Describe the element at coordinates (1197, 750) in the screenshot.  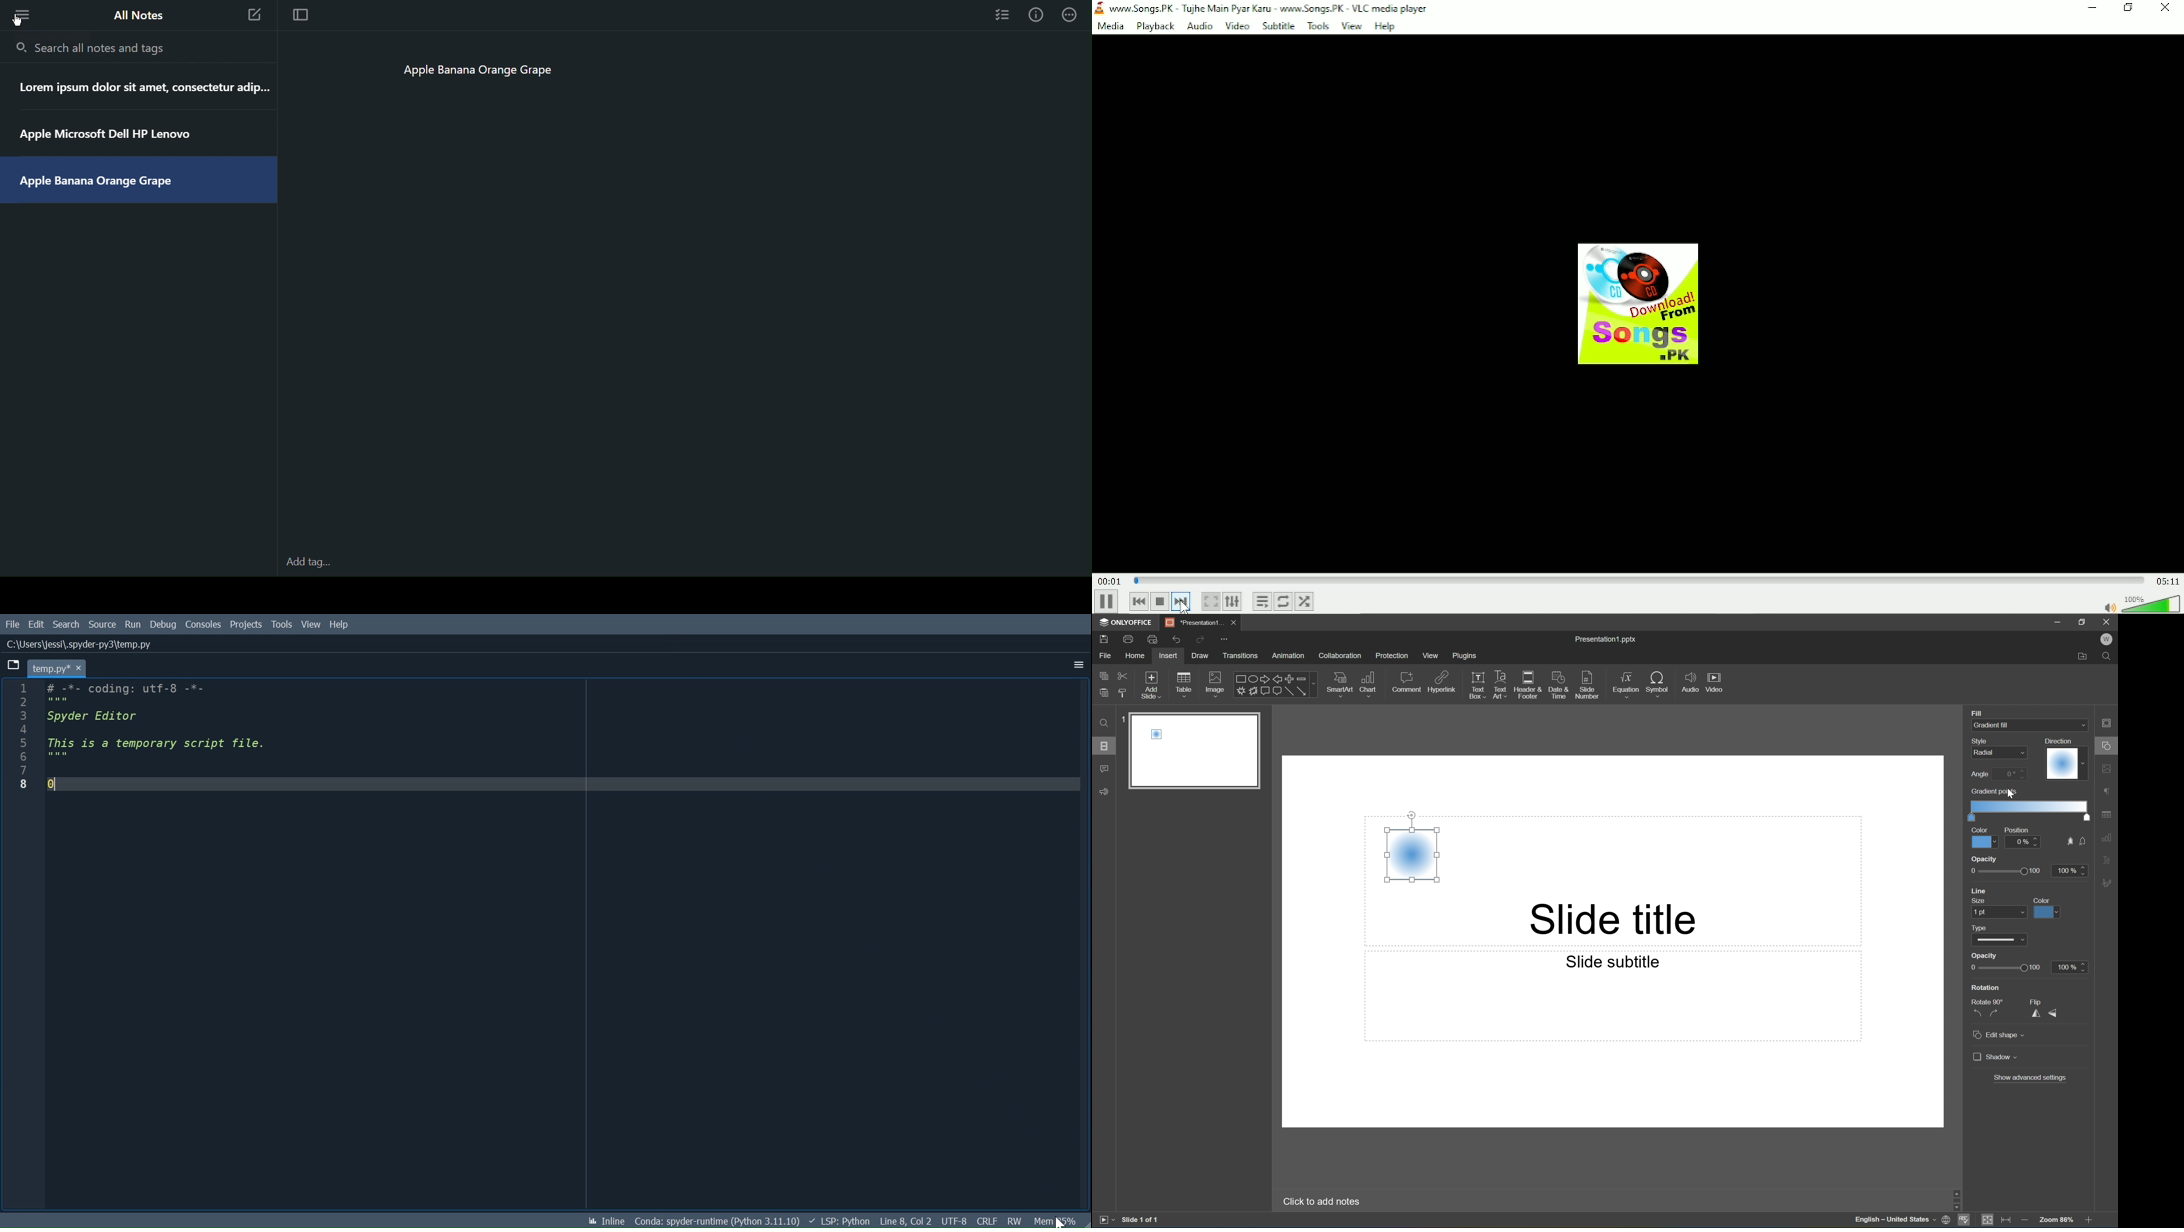
I see `Slide` at that location.